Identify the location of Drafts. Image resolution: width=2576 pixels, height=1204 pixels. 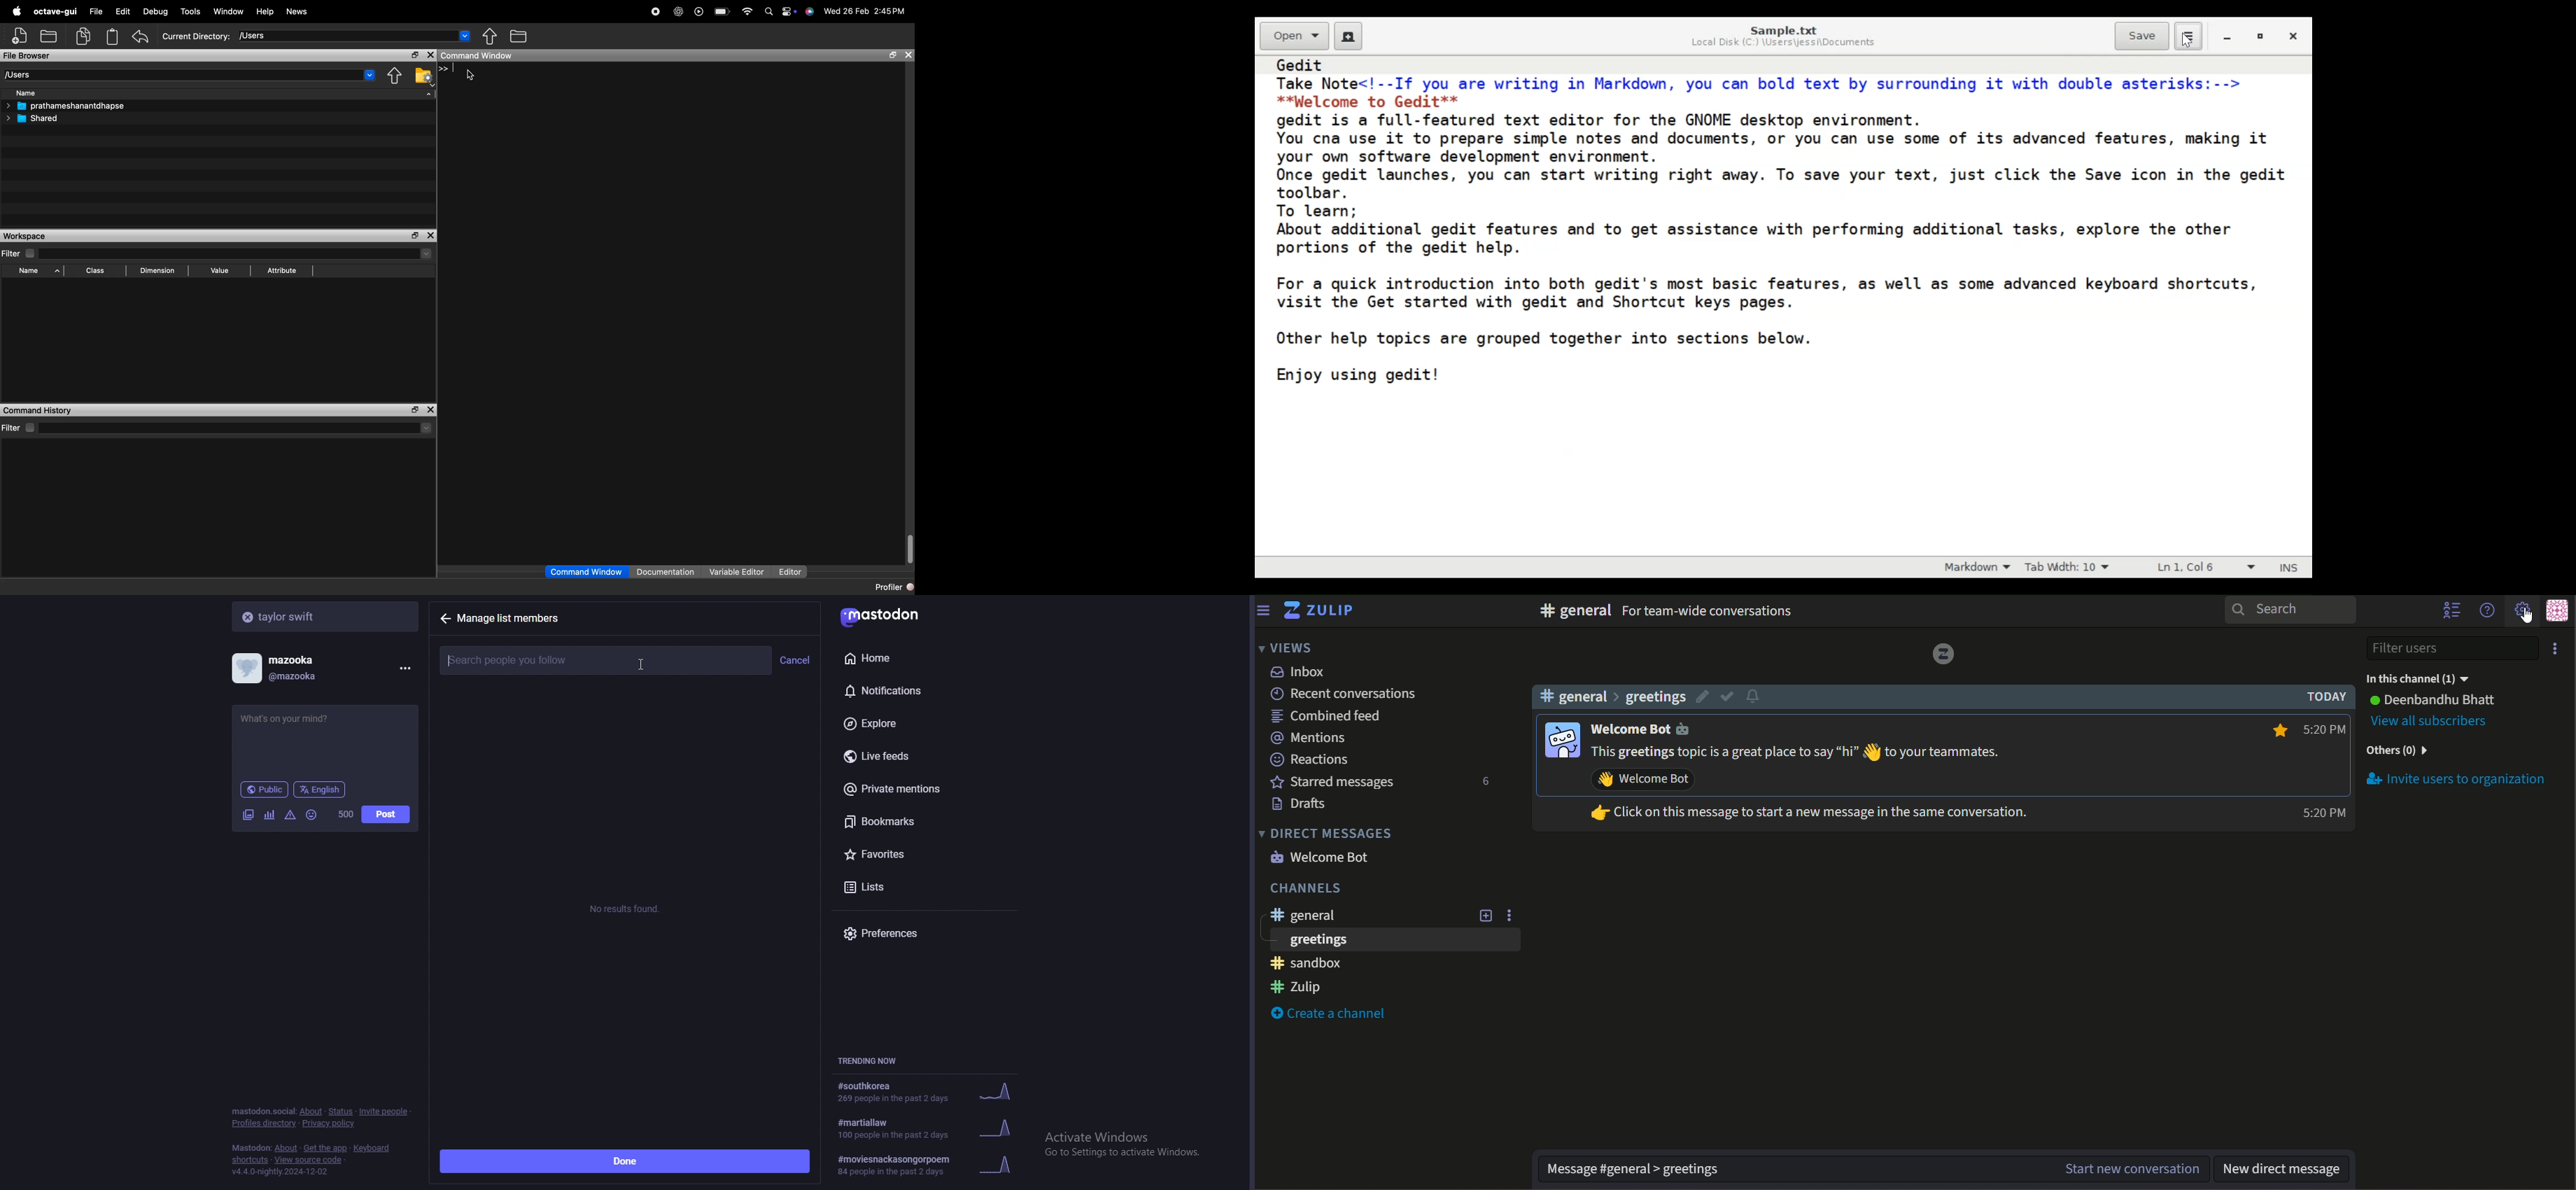
(1298, 805).